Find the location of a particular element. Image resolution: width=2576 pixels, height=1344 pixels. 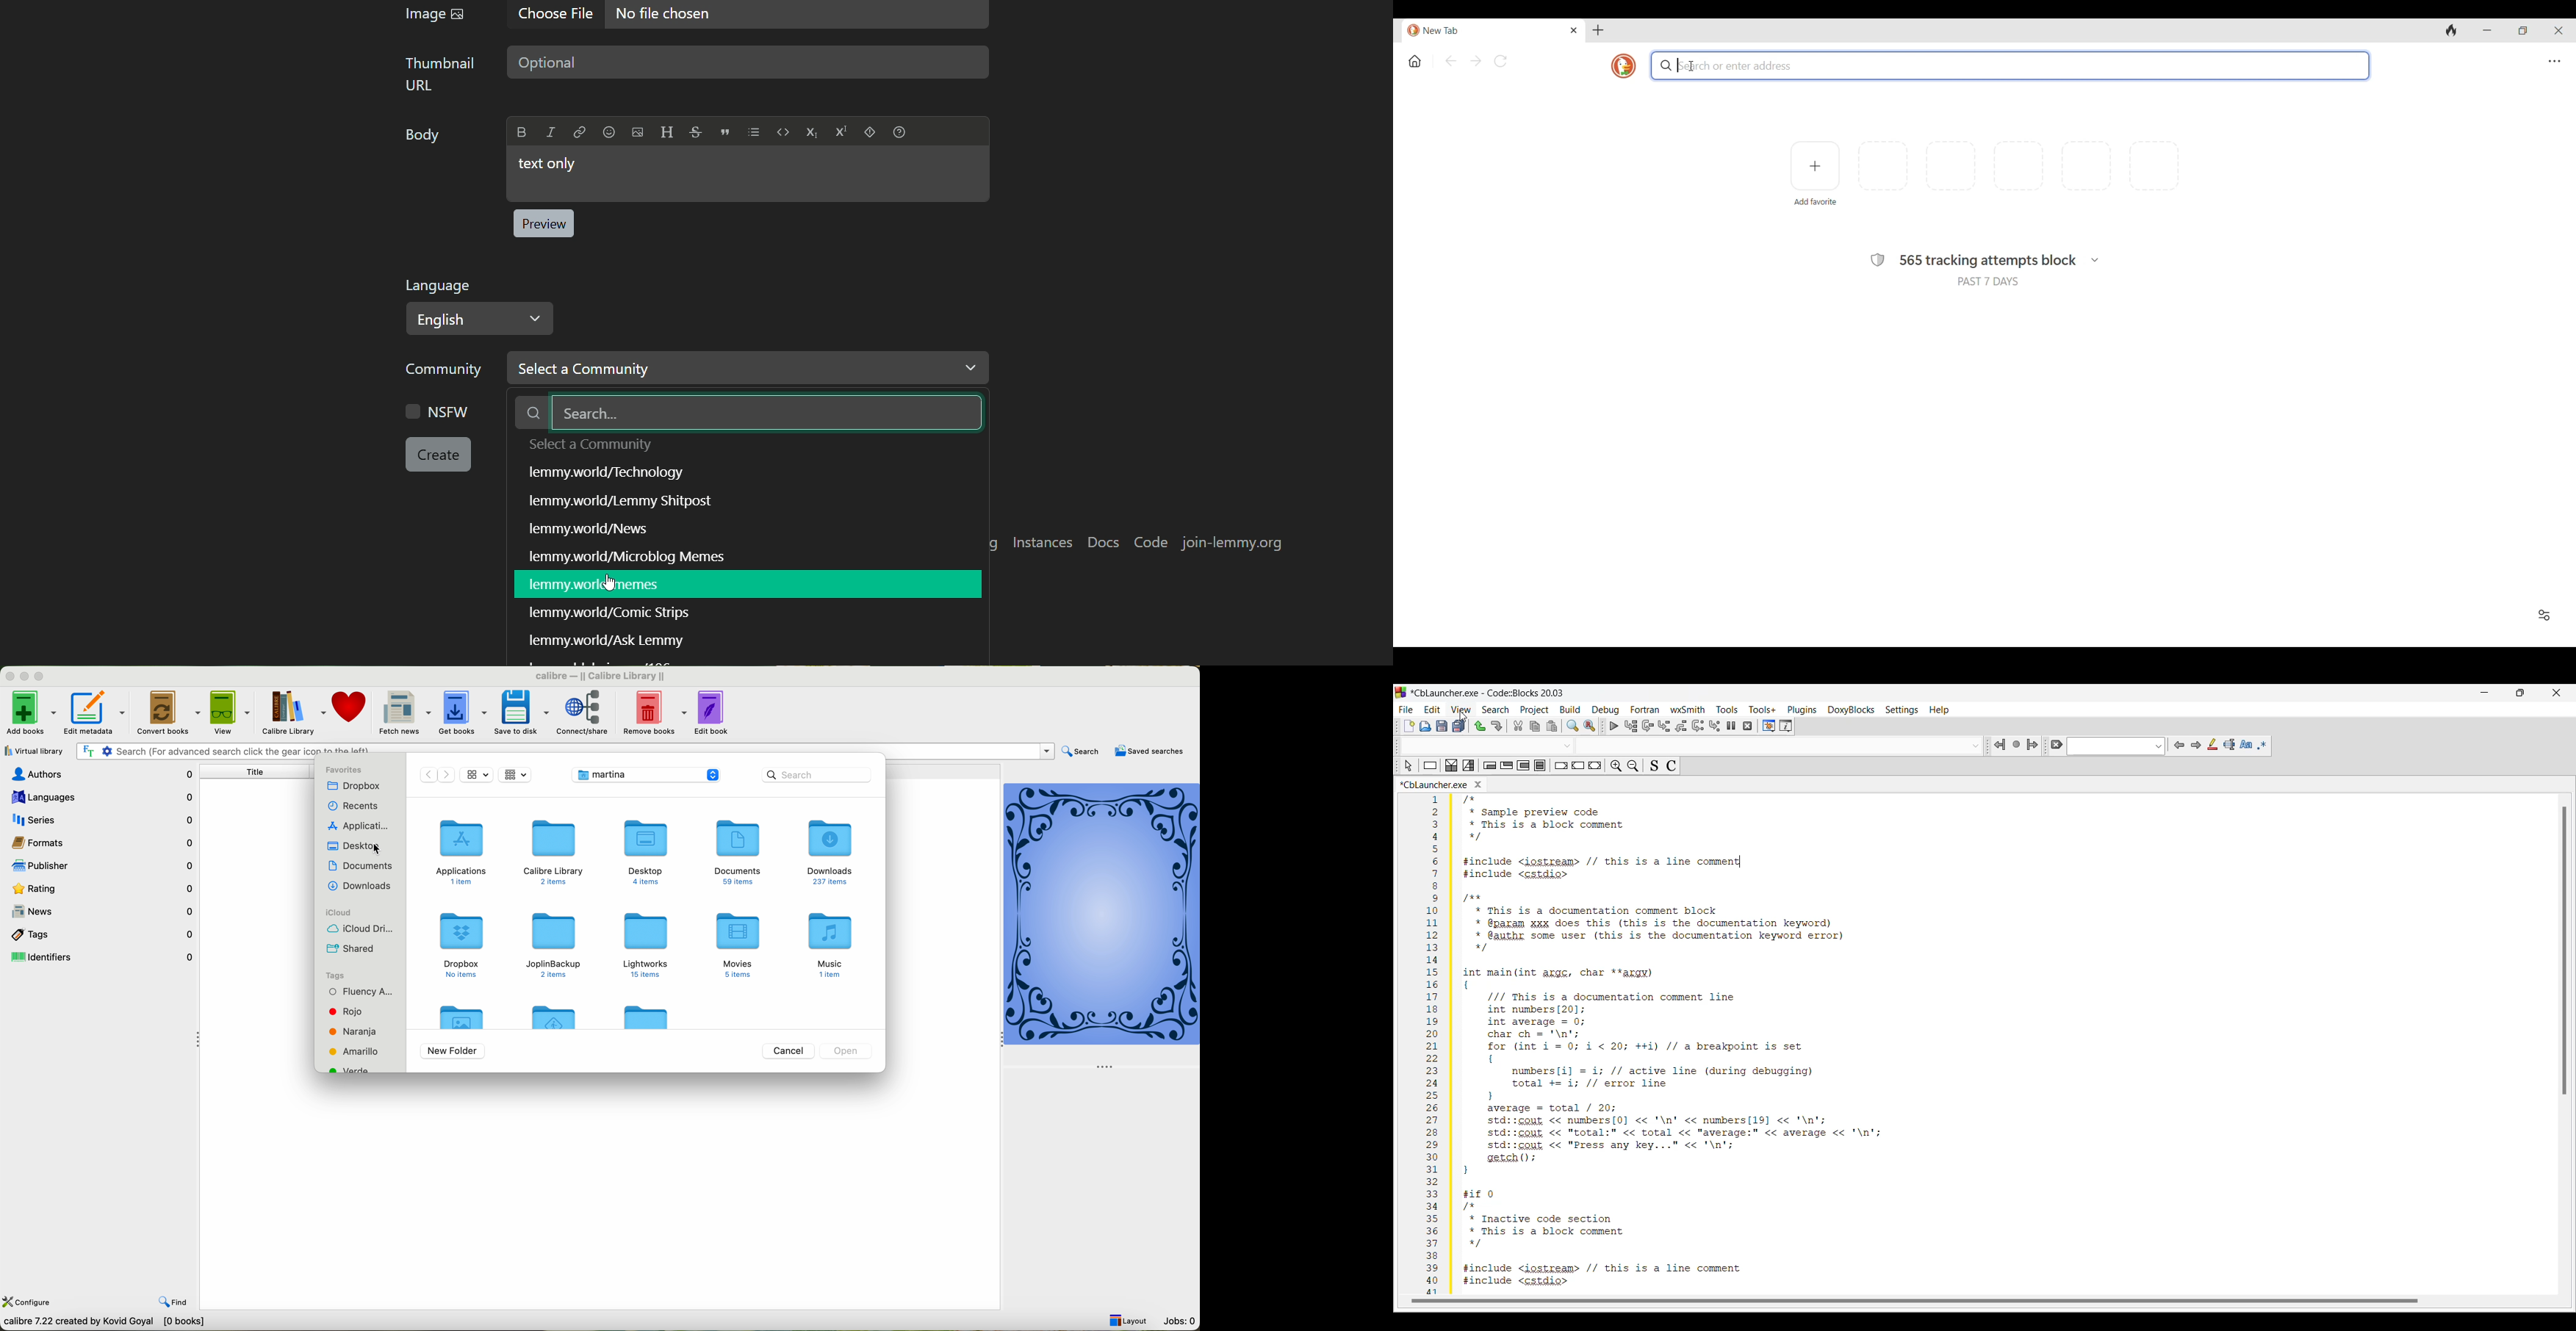

Help menu is located at coordinates (1939, 710).